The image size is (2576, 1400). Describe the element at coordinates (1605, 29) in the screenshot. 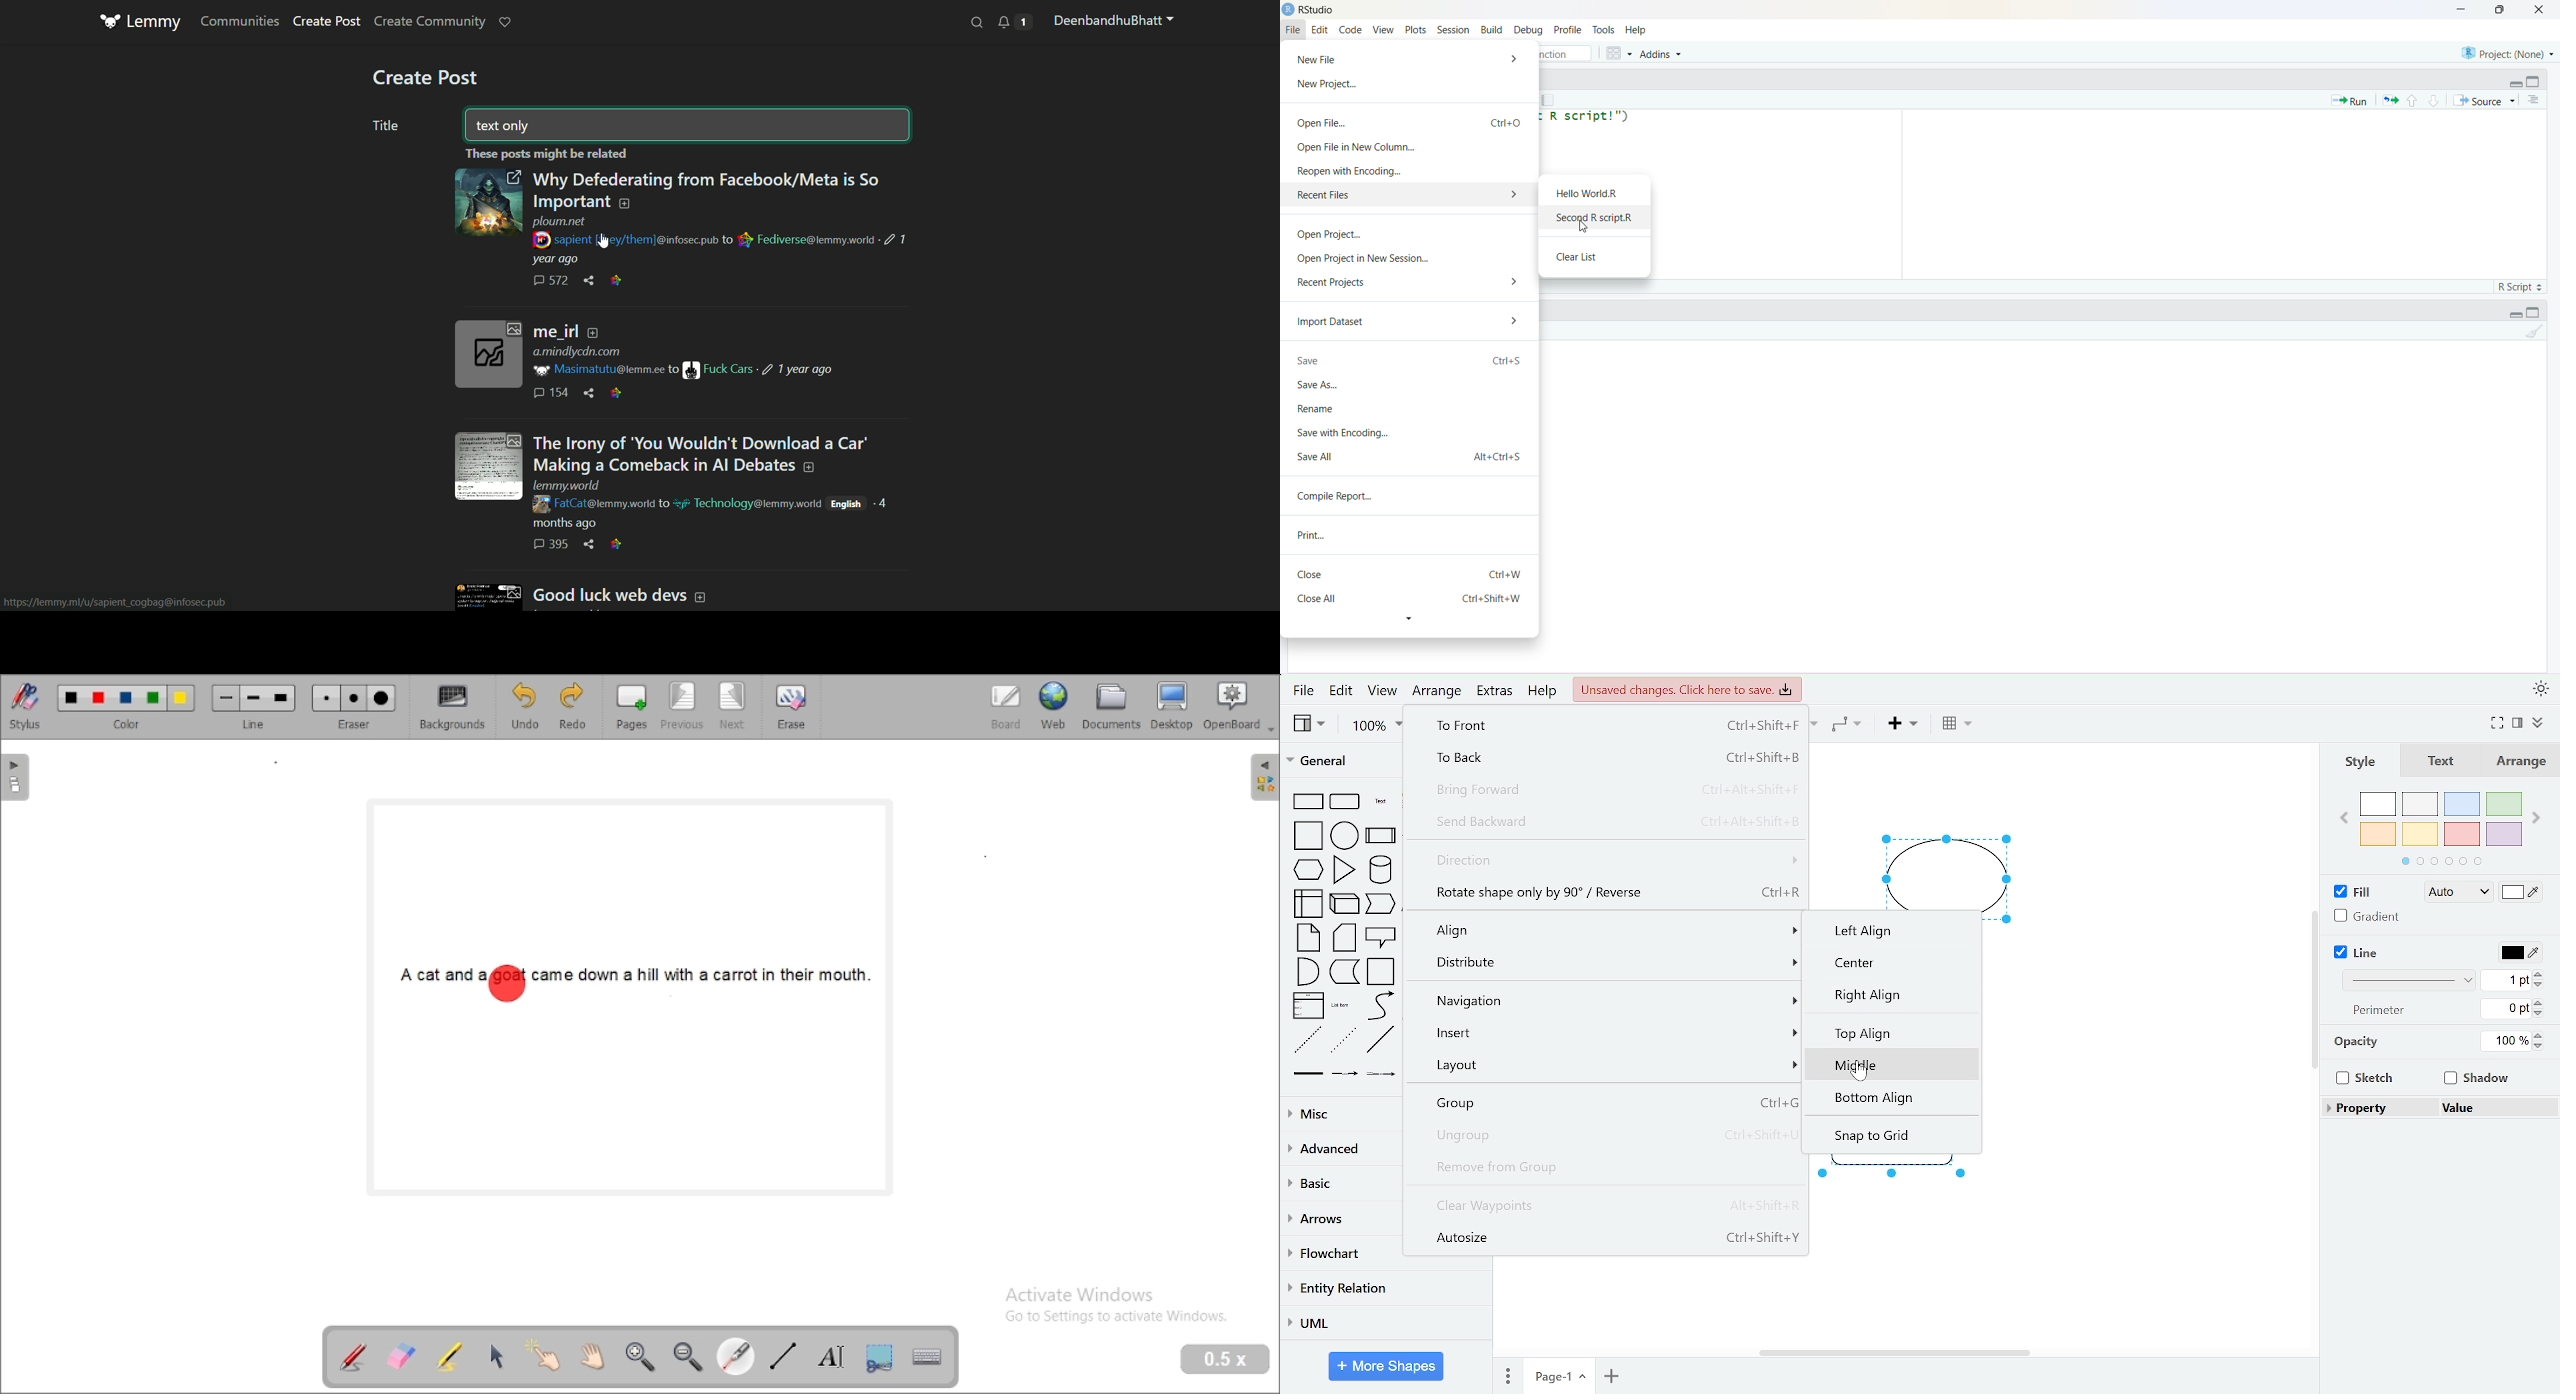

I see `Tools` at that location.